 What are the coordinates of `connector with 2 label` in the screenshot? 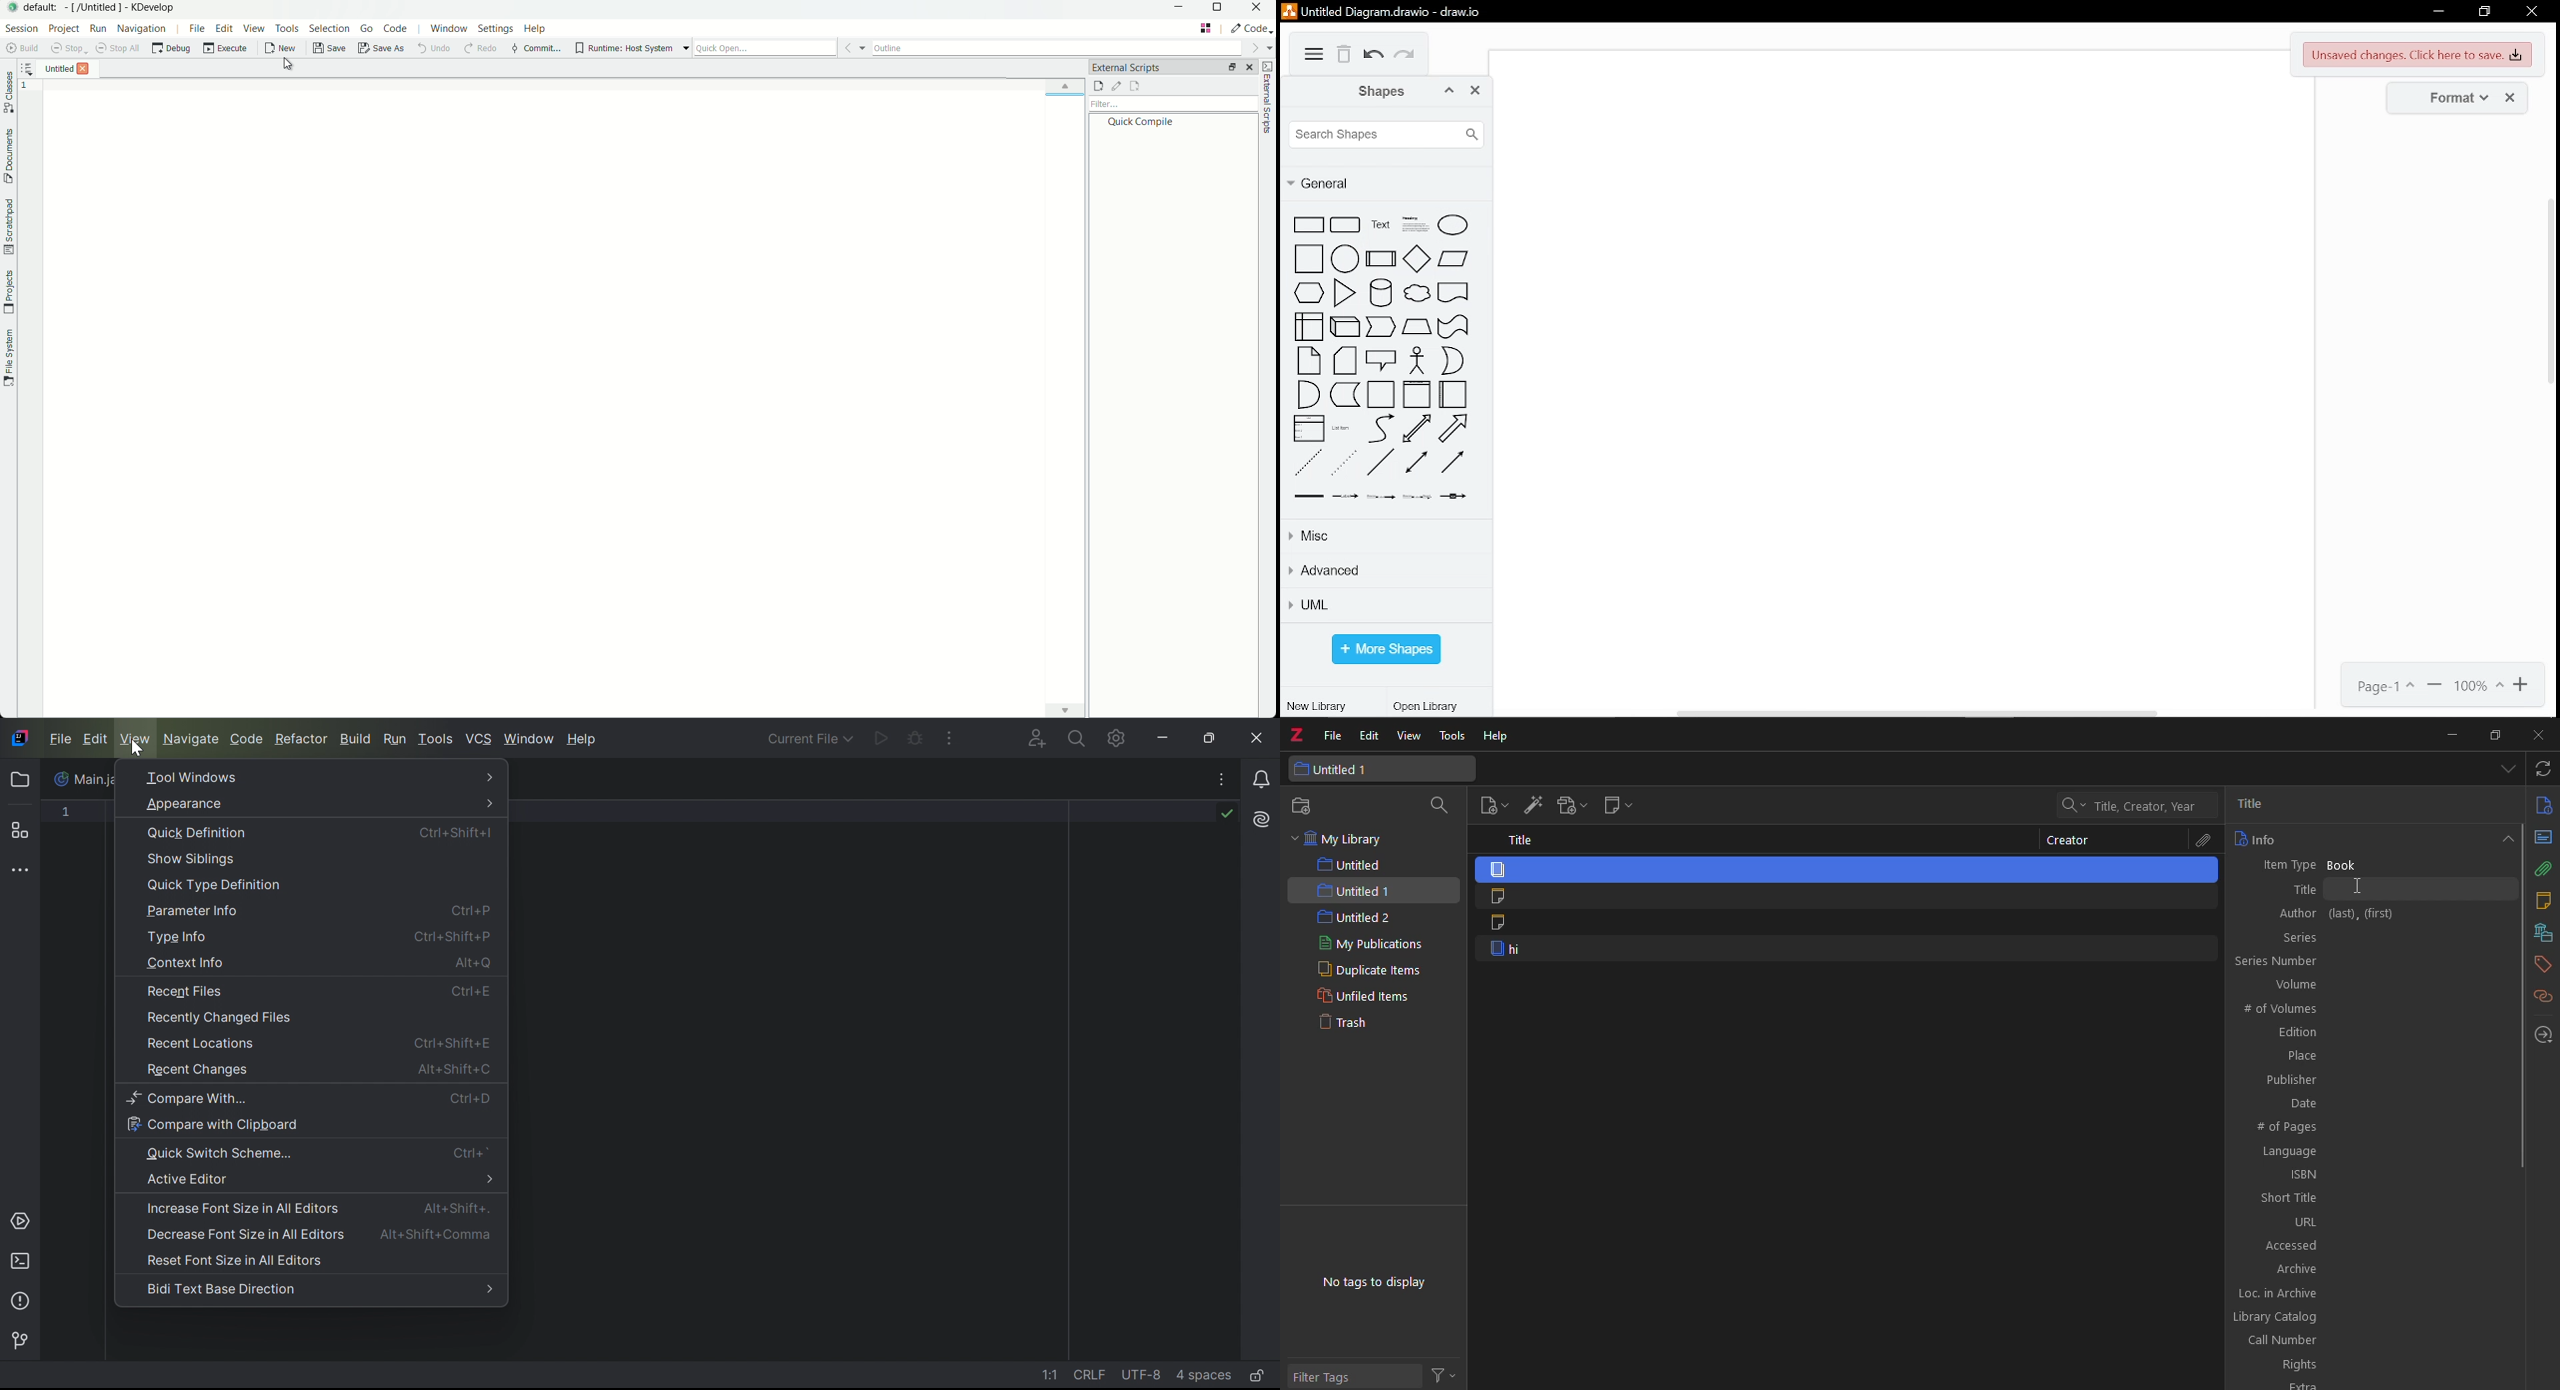 It's located at (1379, 497).